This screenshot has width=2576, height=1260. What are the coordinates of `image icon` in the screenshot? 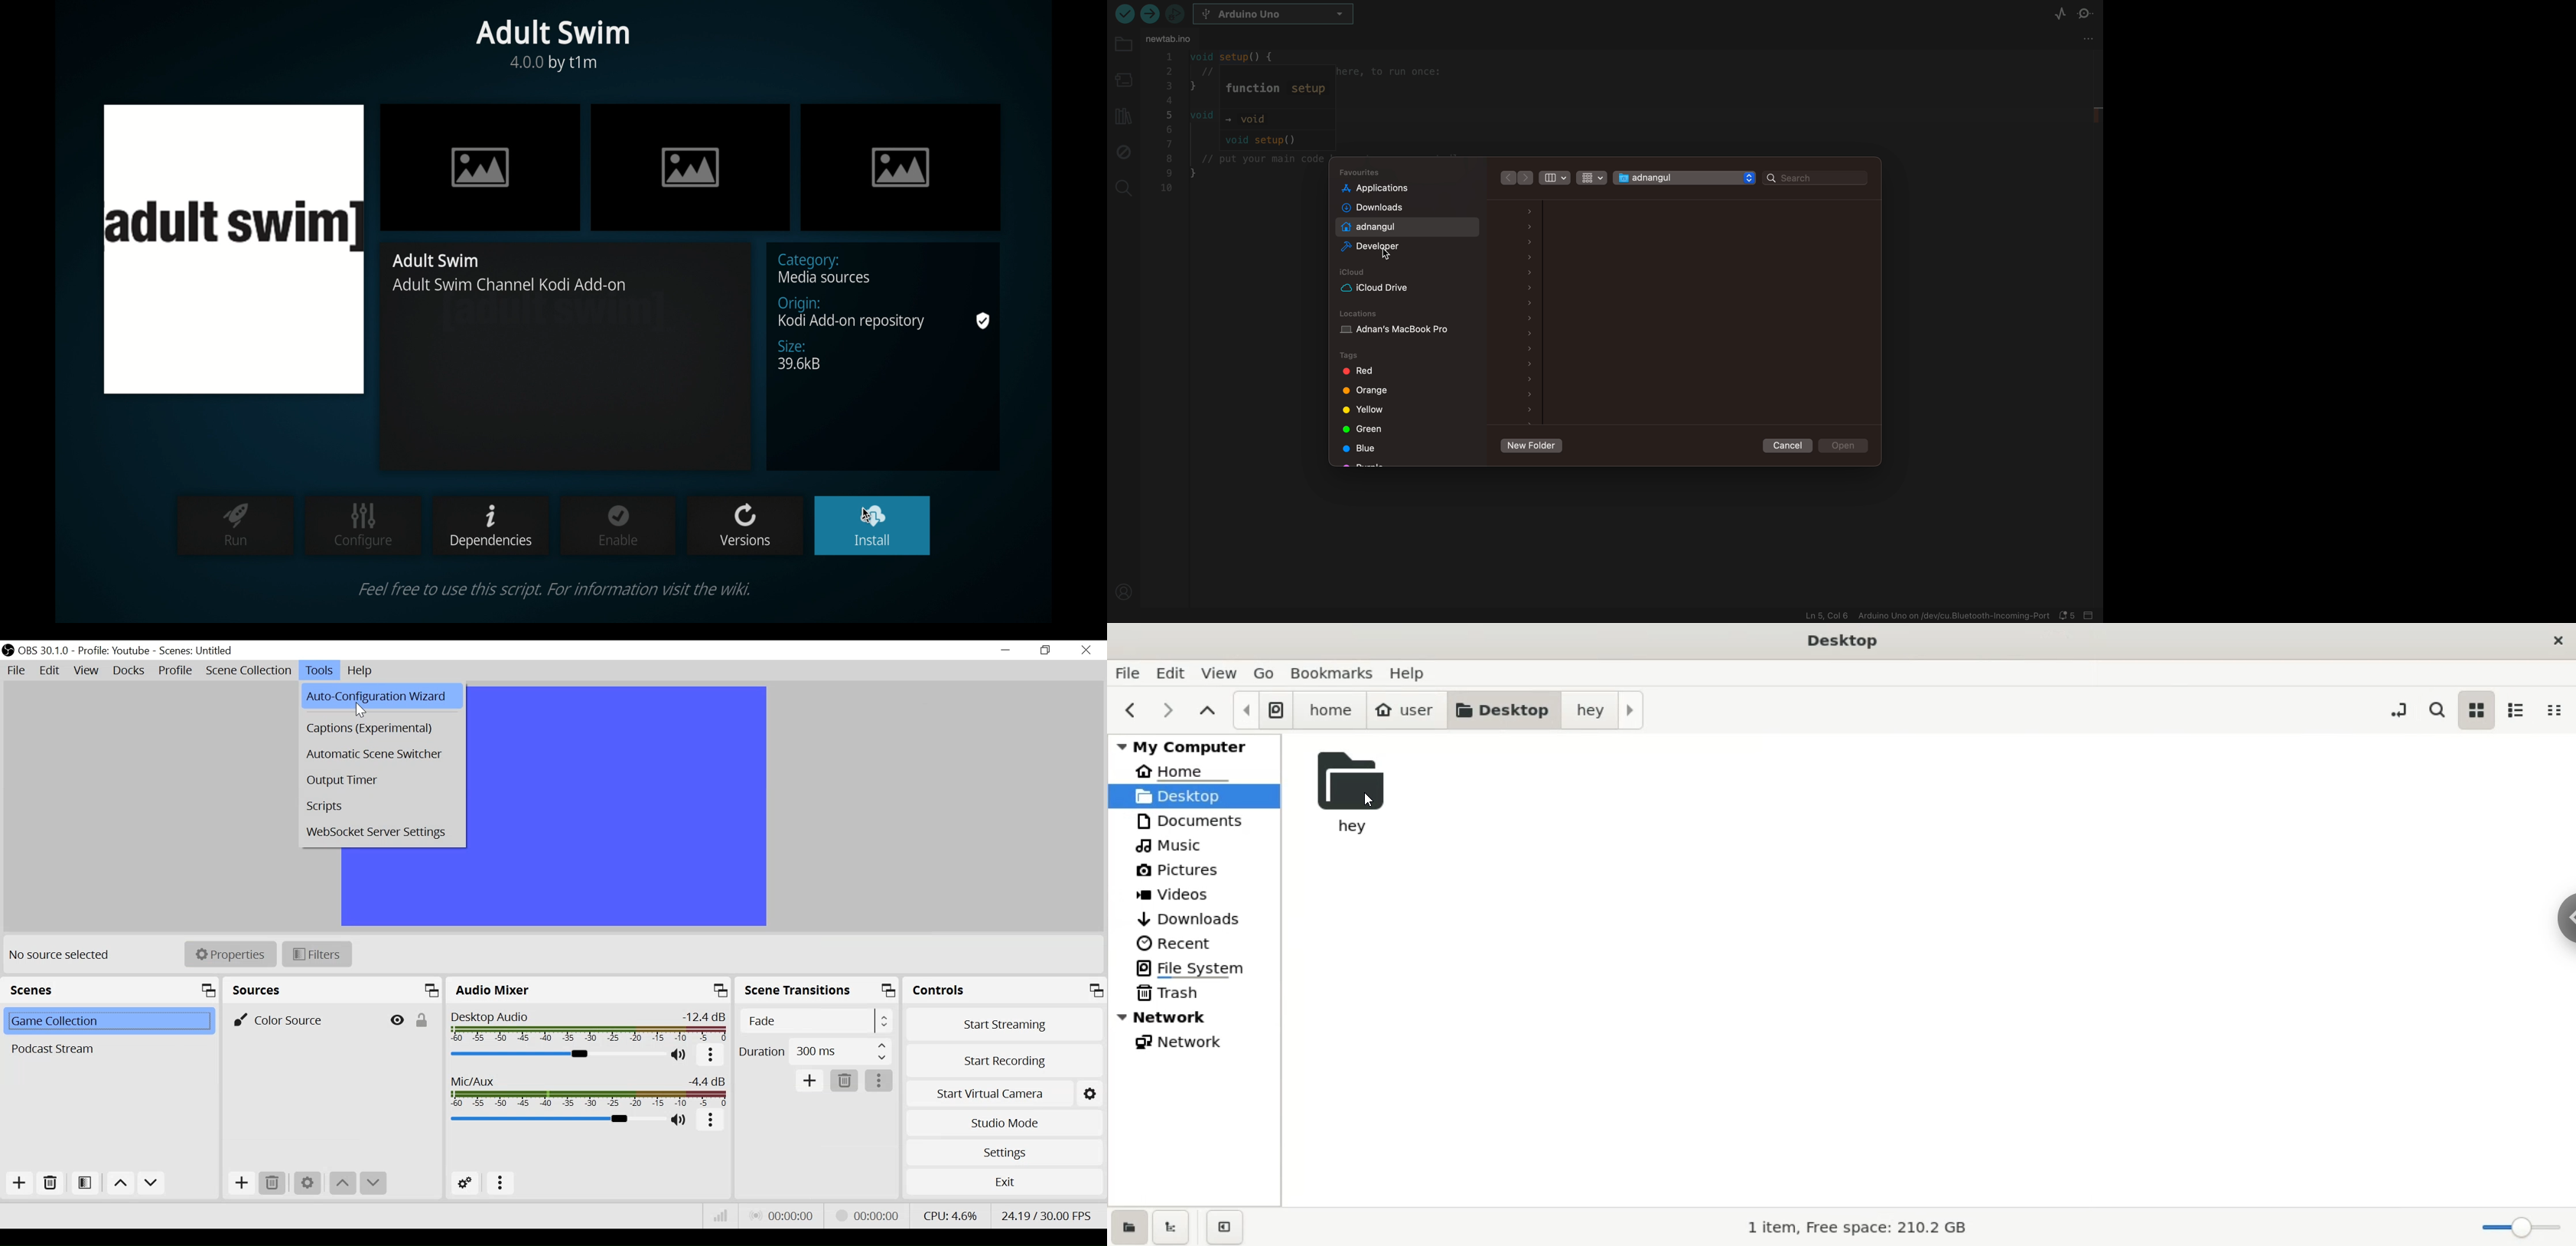 It's located at (480, 167).